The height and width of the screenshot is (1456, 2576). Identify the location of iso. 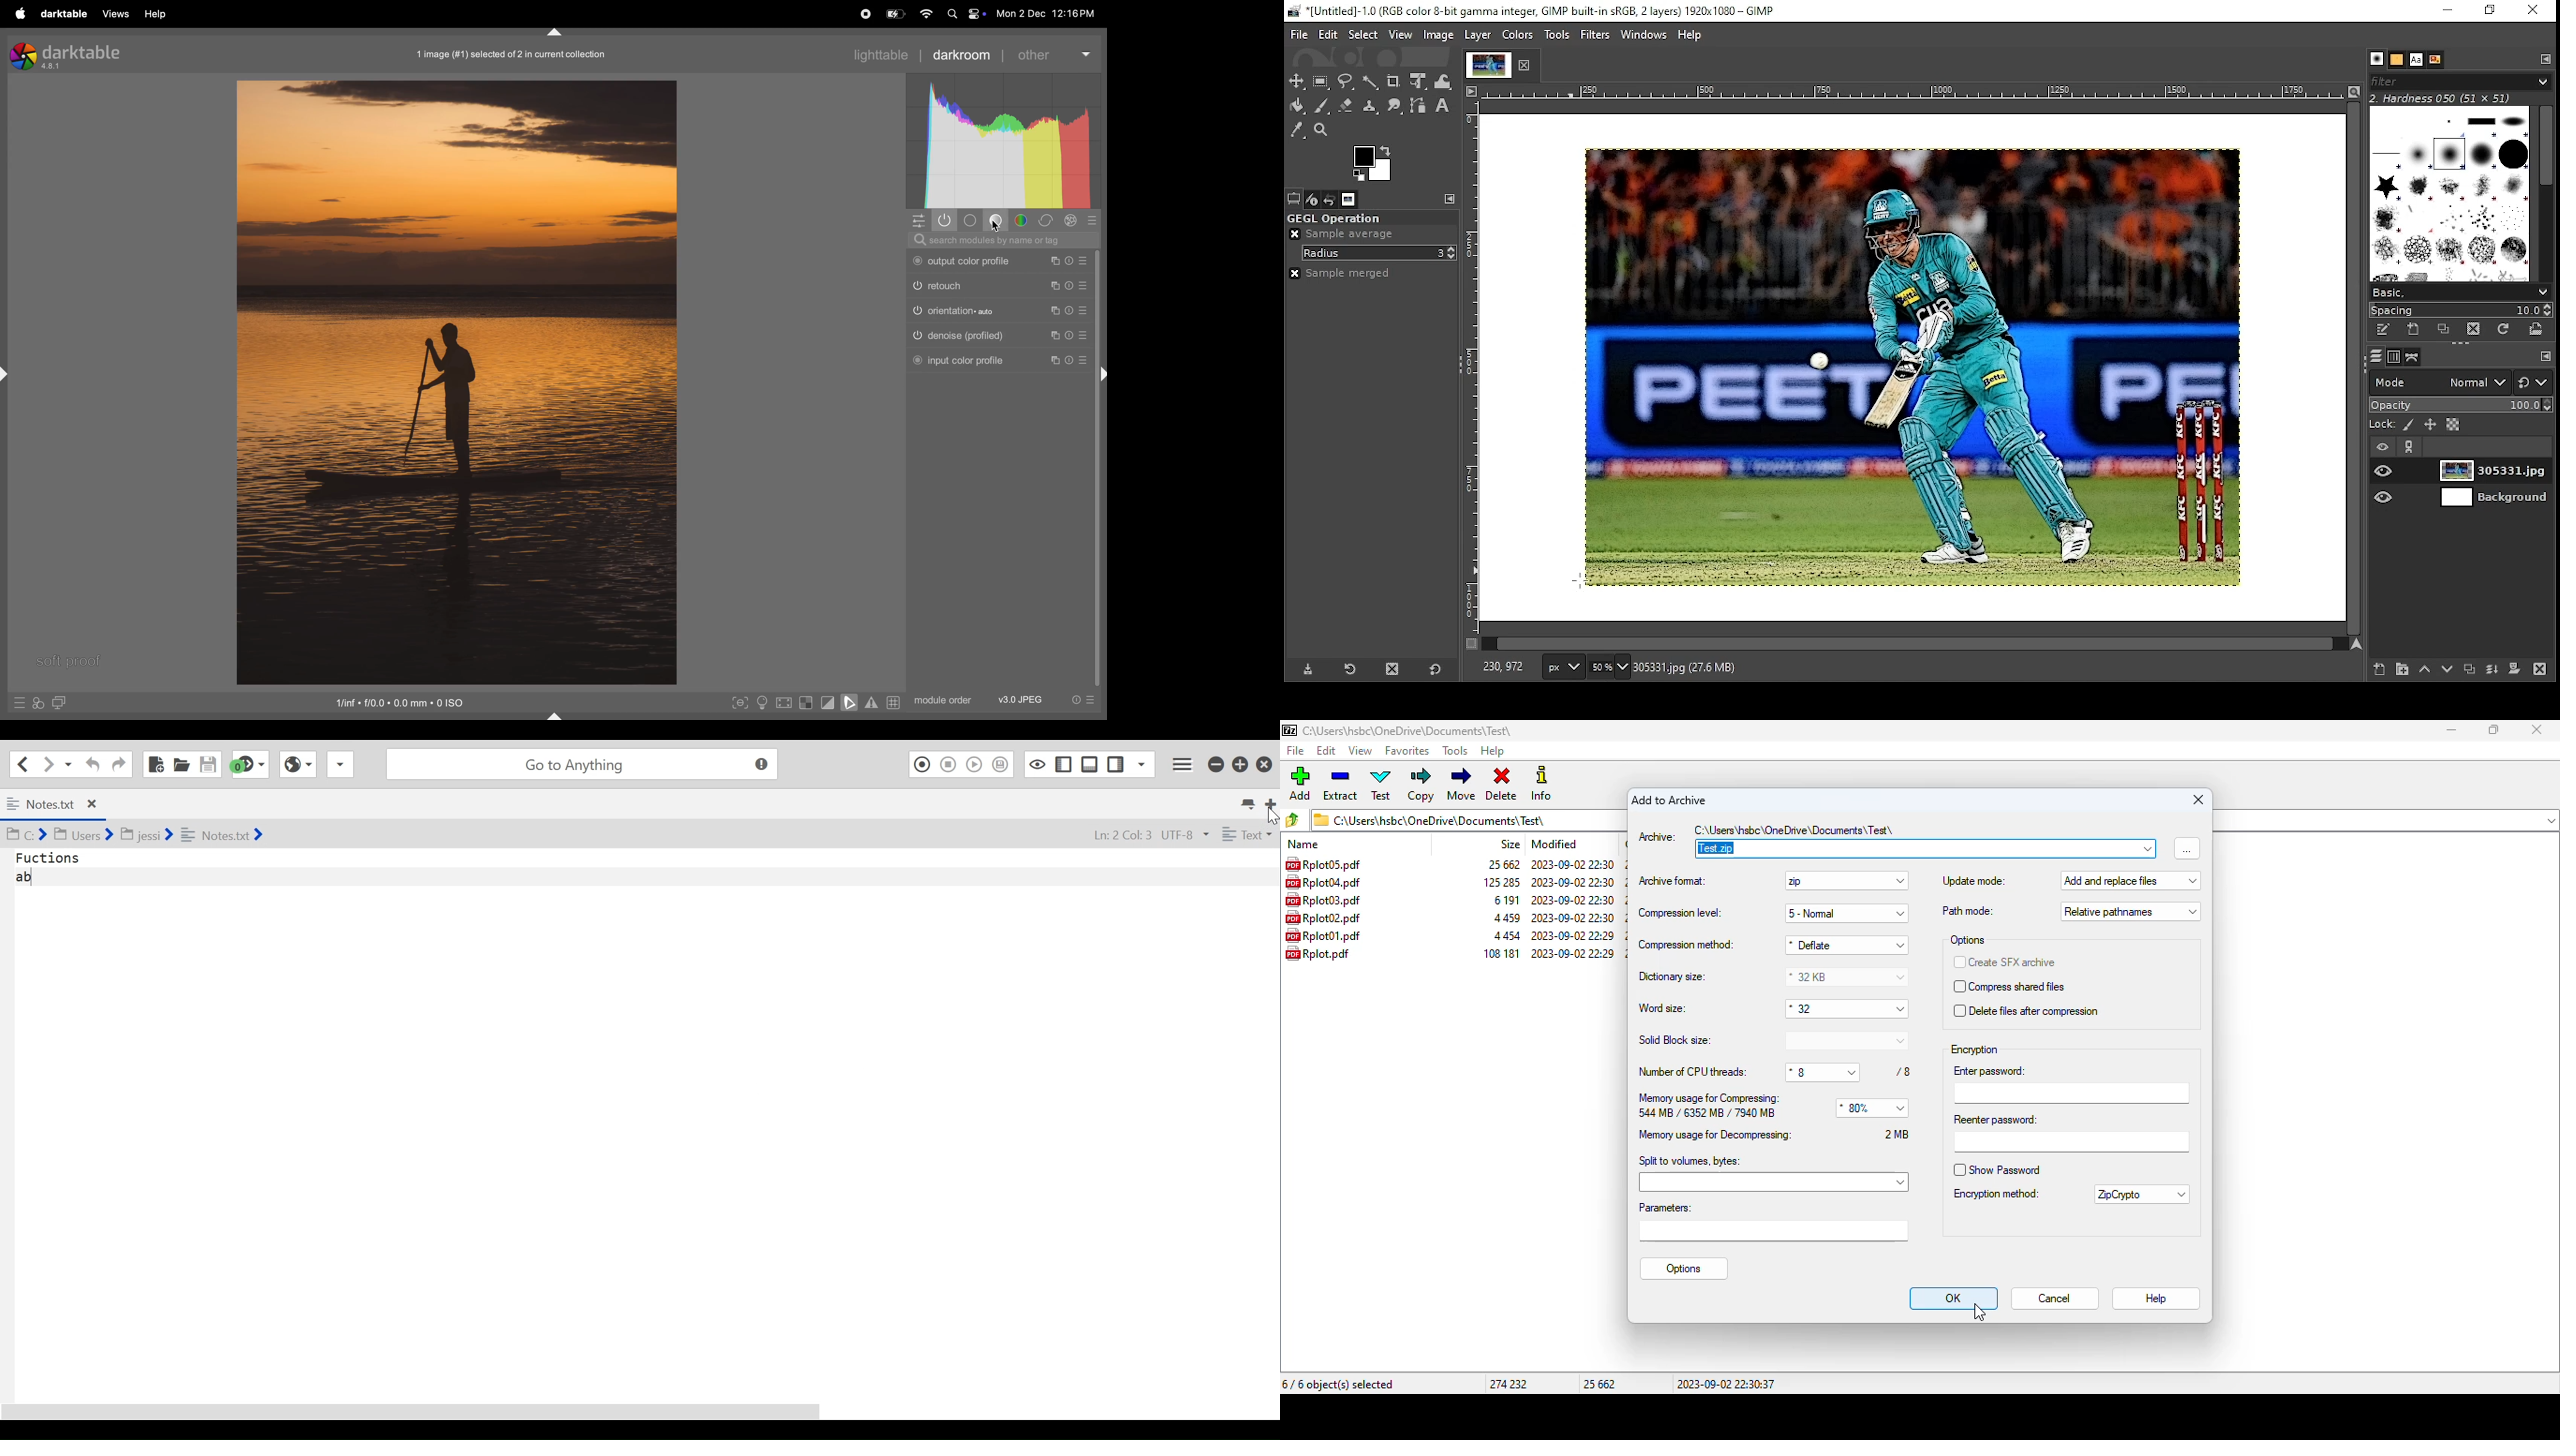
(402, 702).